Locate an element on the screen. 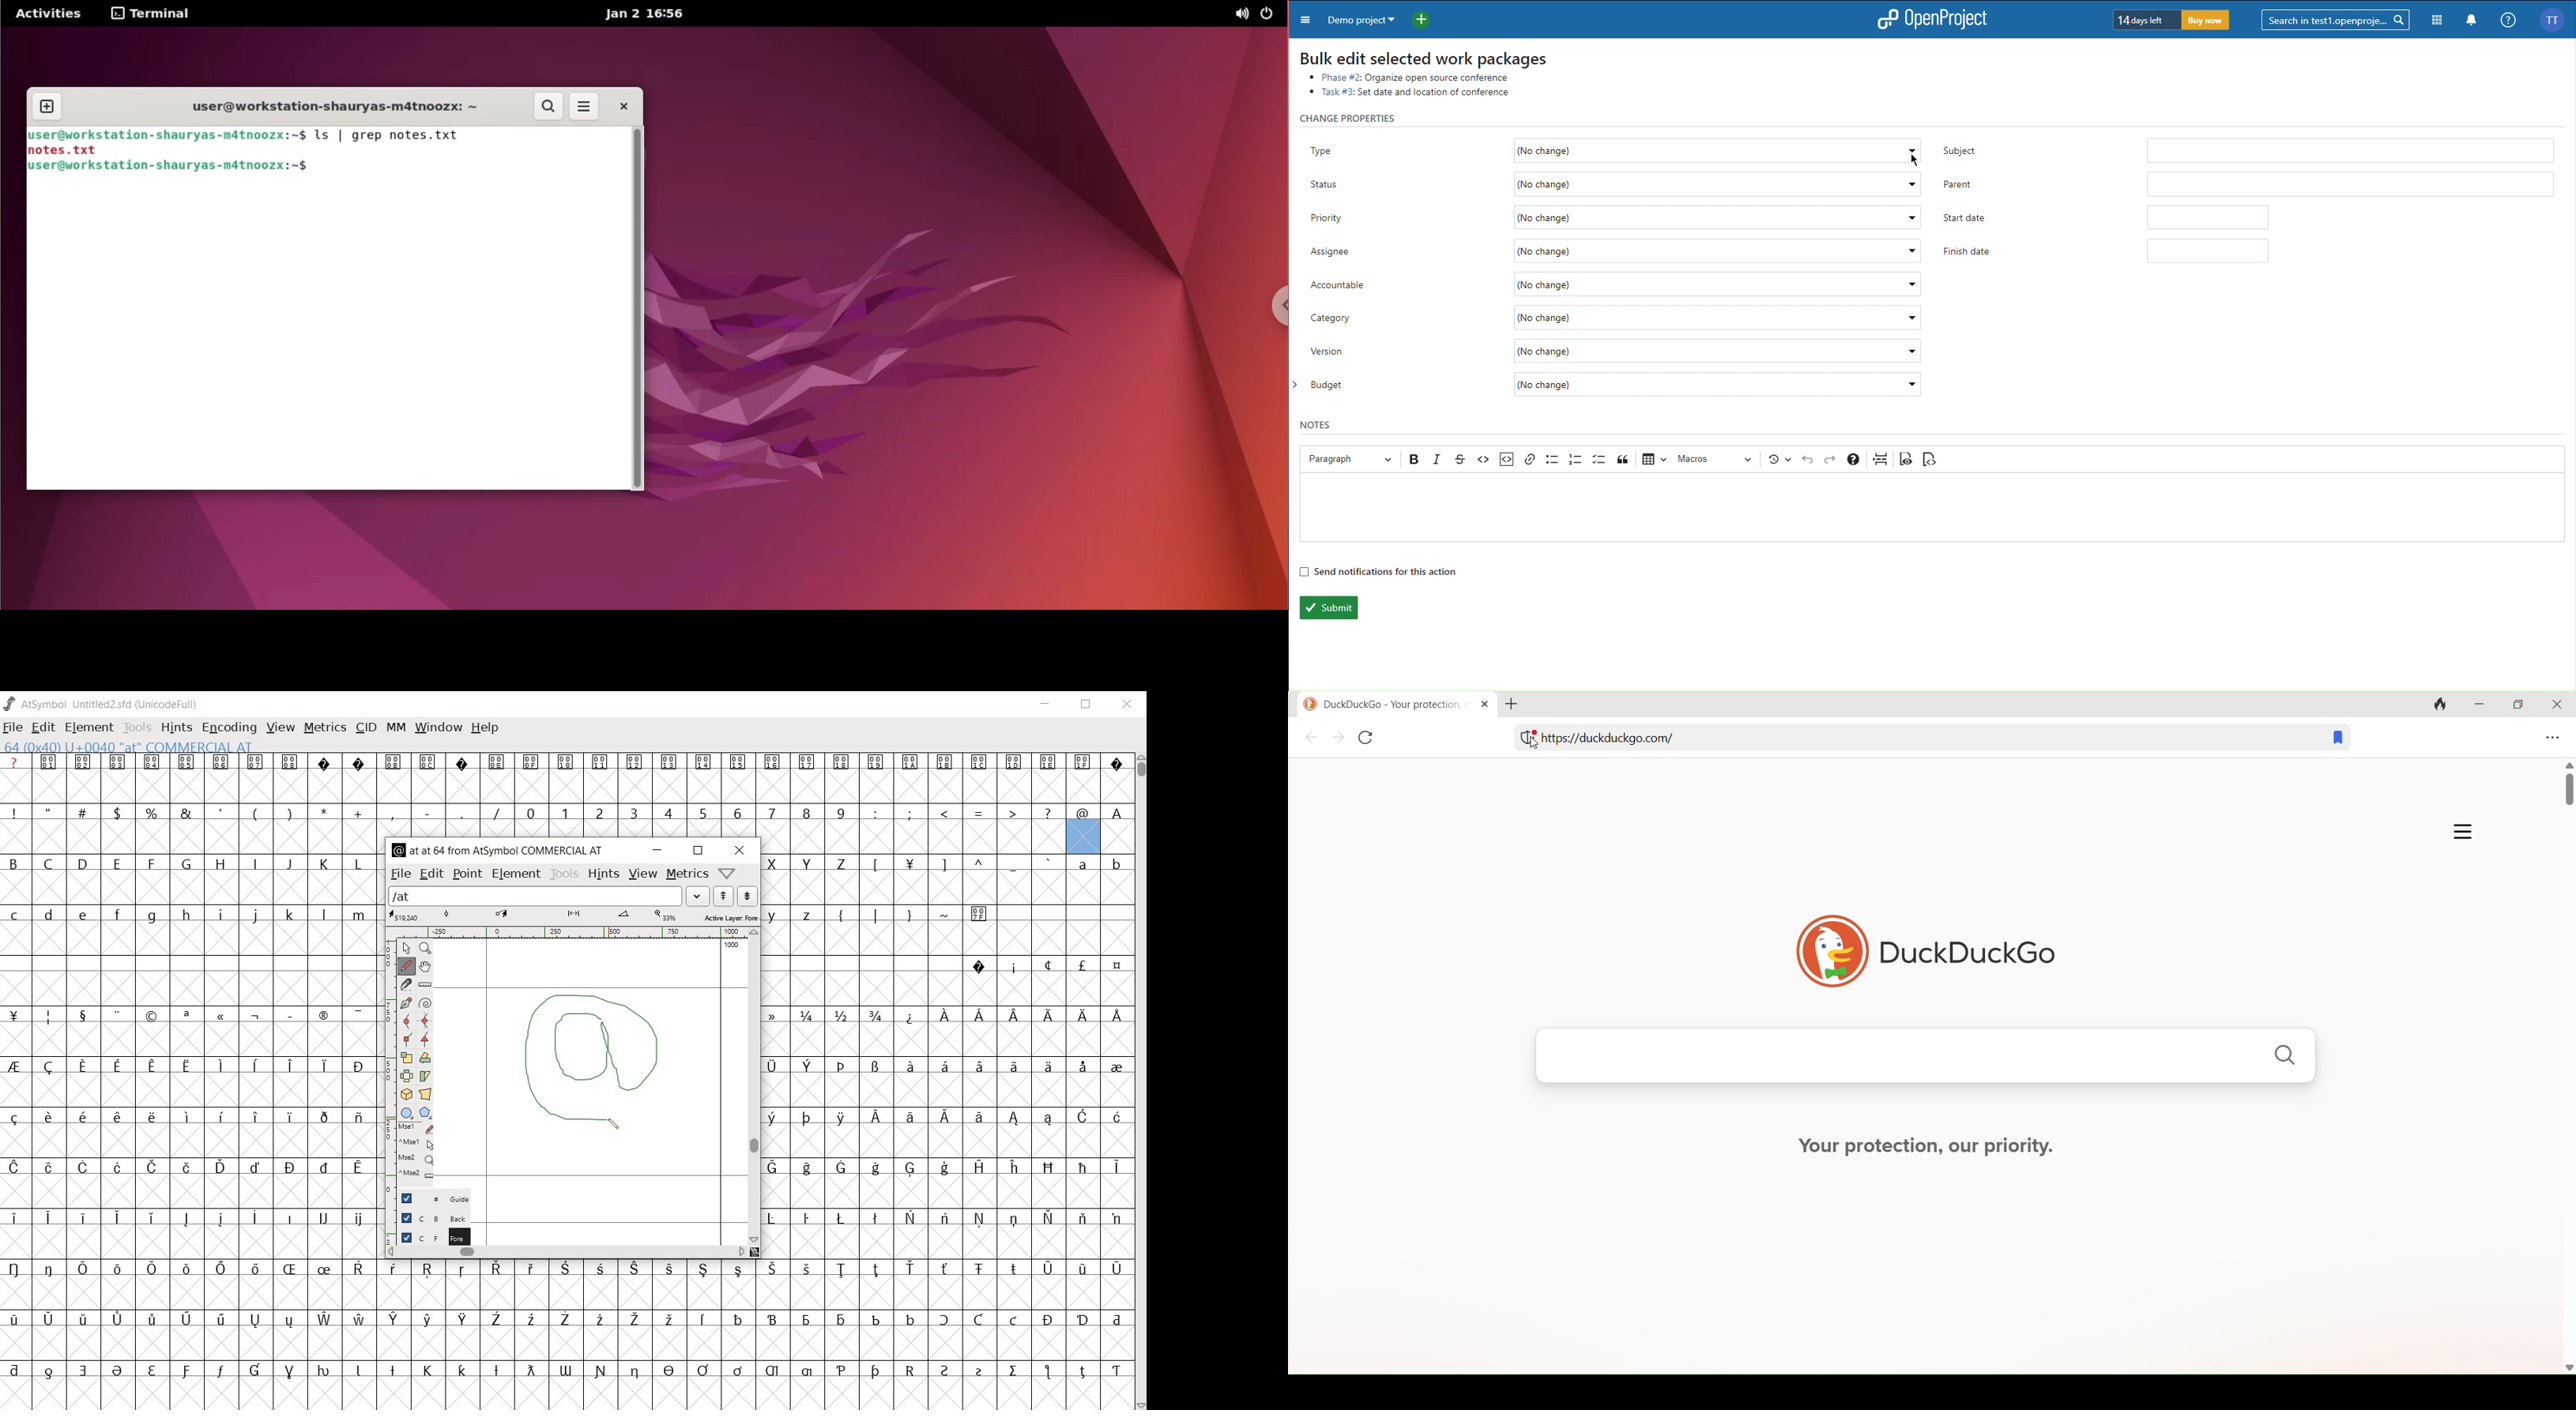  element is located at coordinates (516, 874).